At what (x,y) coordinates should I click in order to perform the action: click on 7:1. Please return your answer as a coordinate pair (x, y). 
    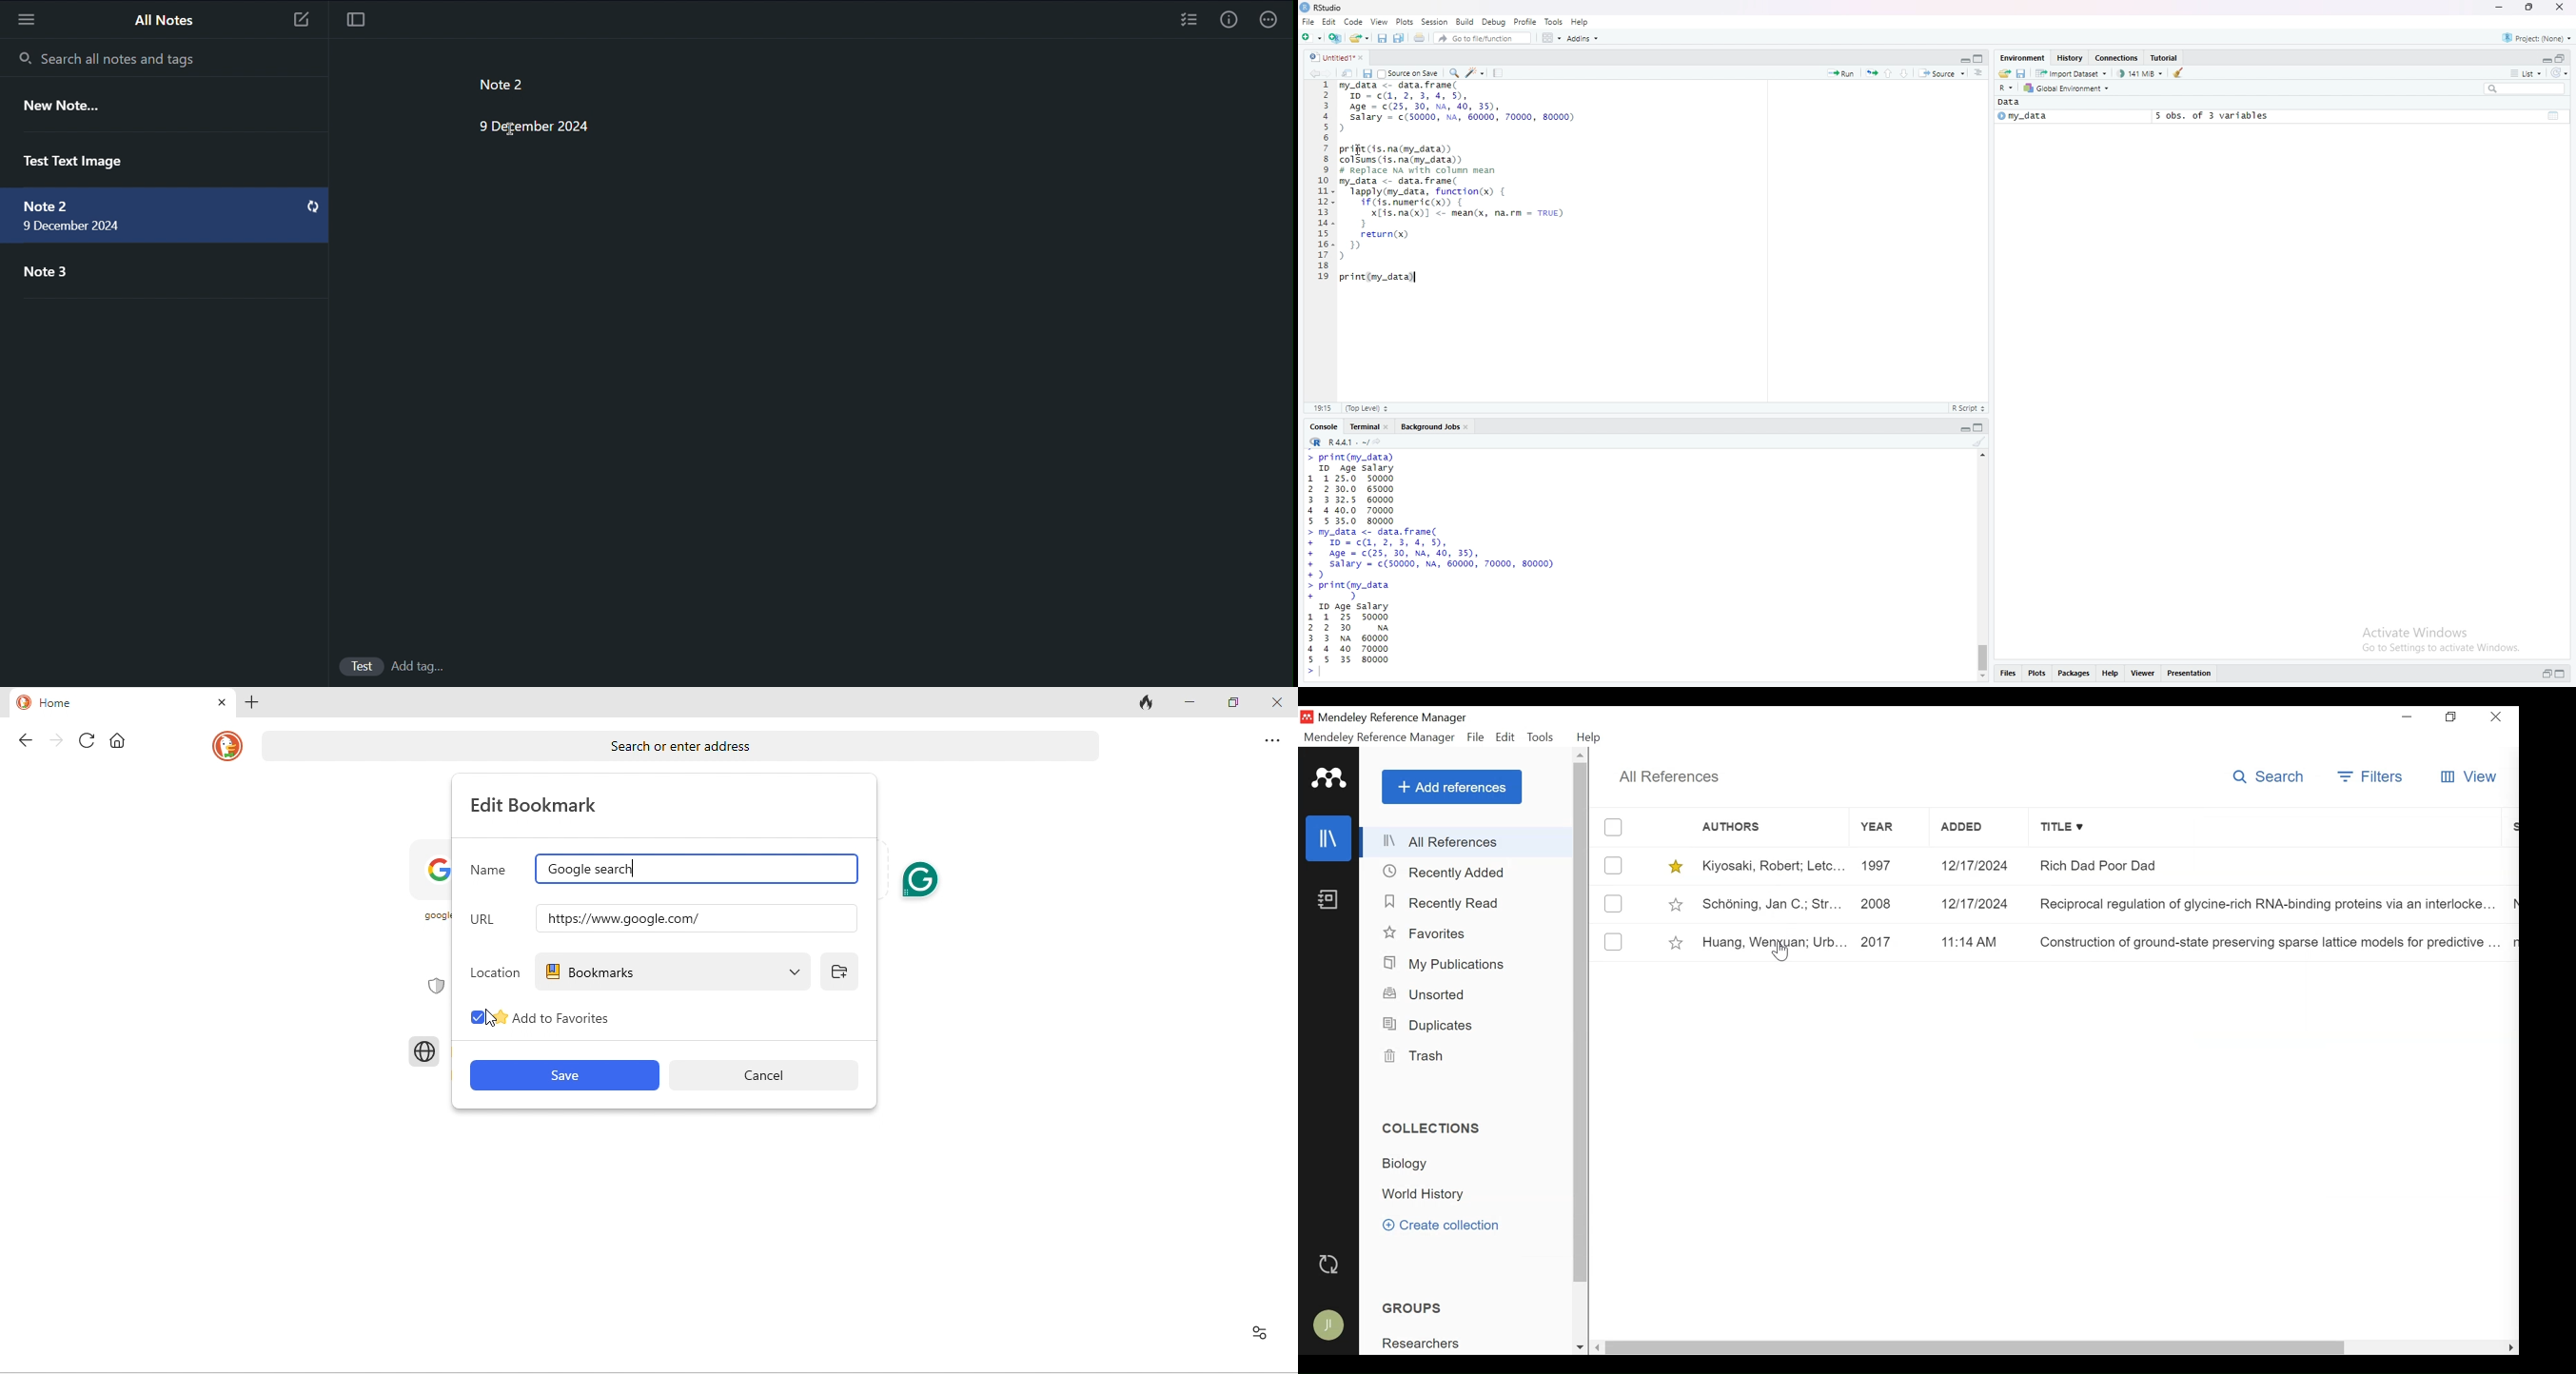
    Looking at the image, I should click on (1323, 407).